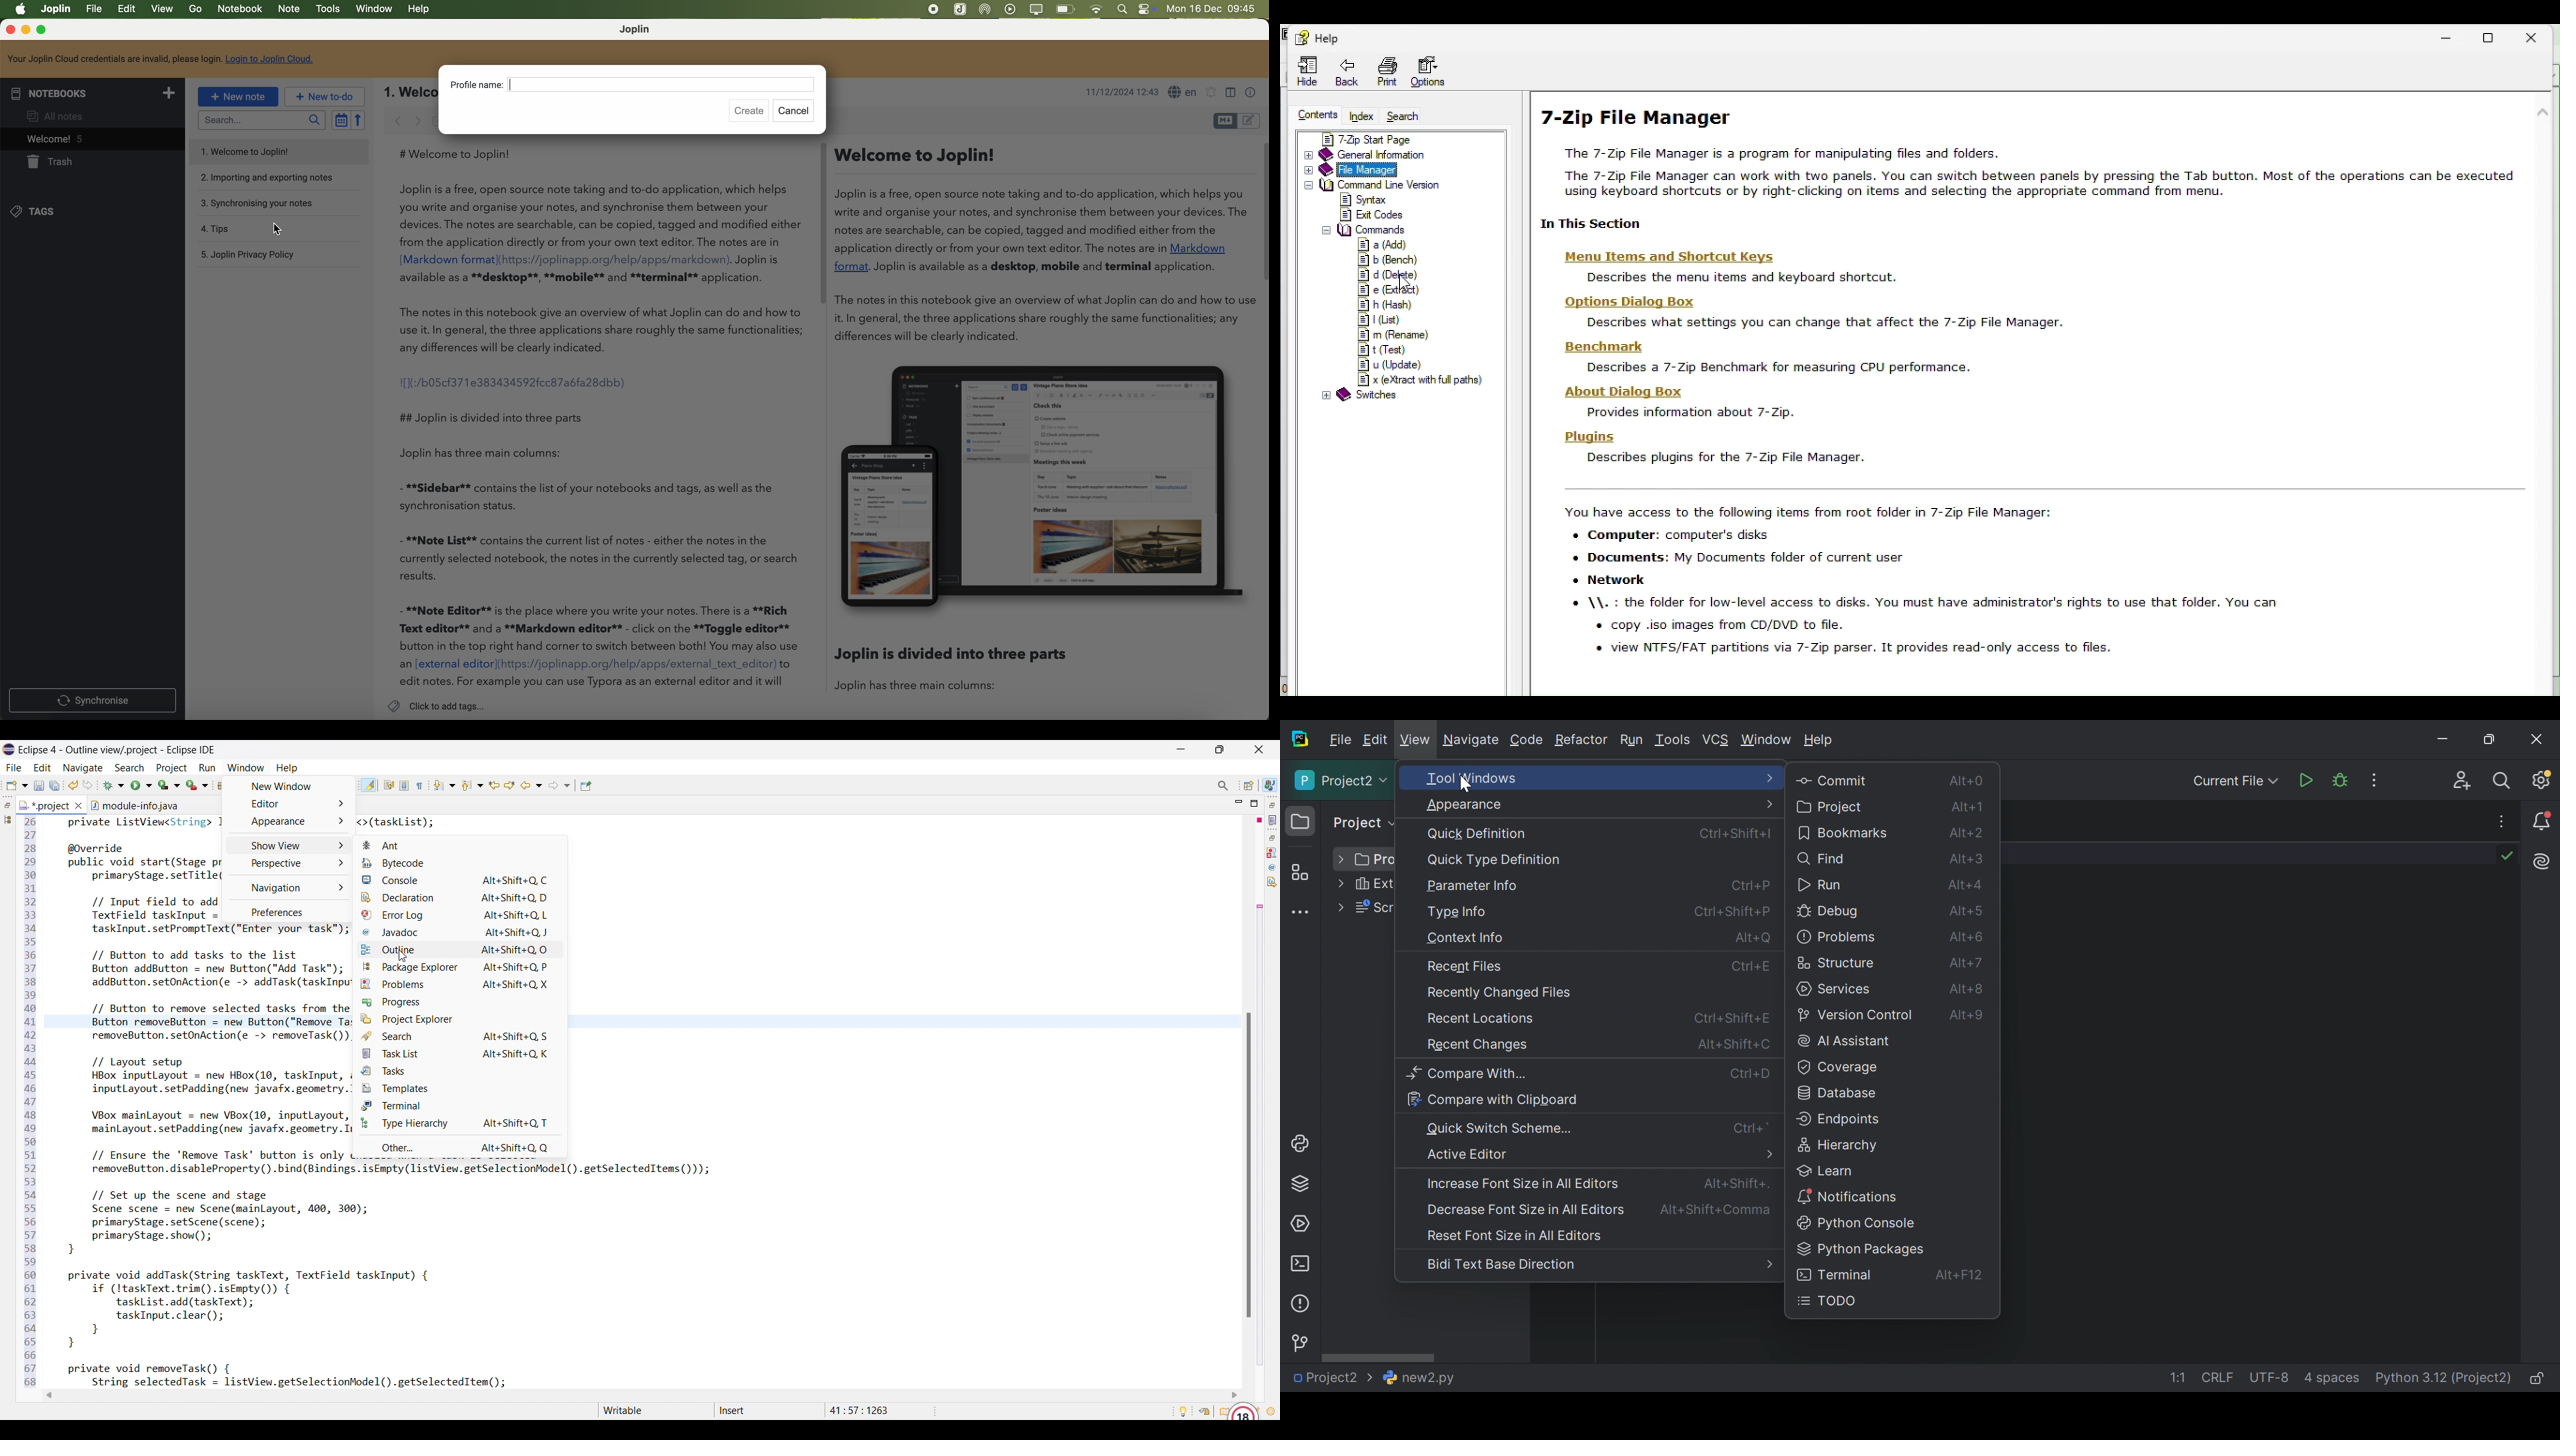  I want to click on all notes, so click(58, 114).